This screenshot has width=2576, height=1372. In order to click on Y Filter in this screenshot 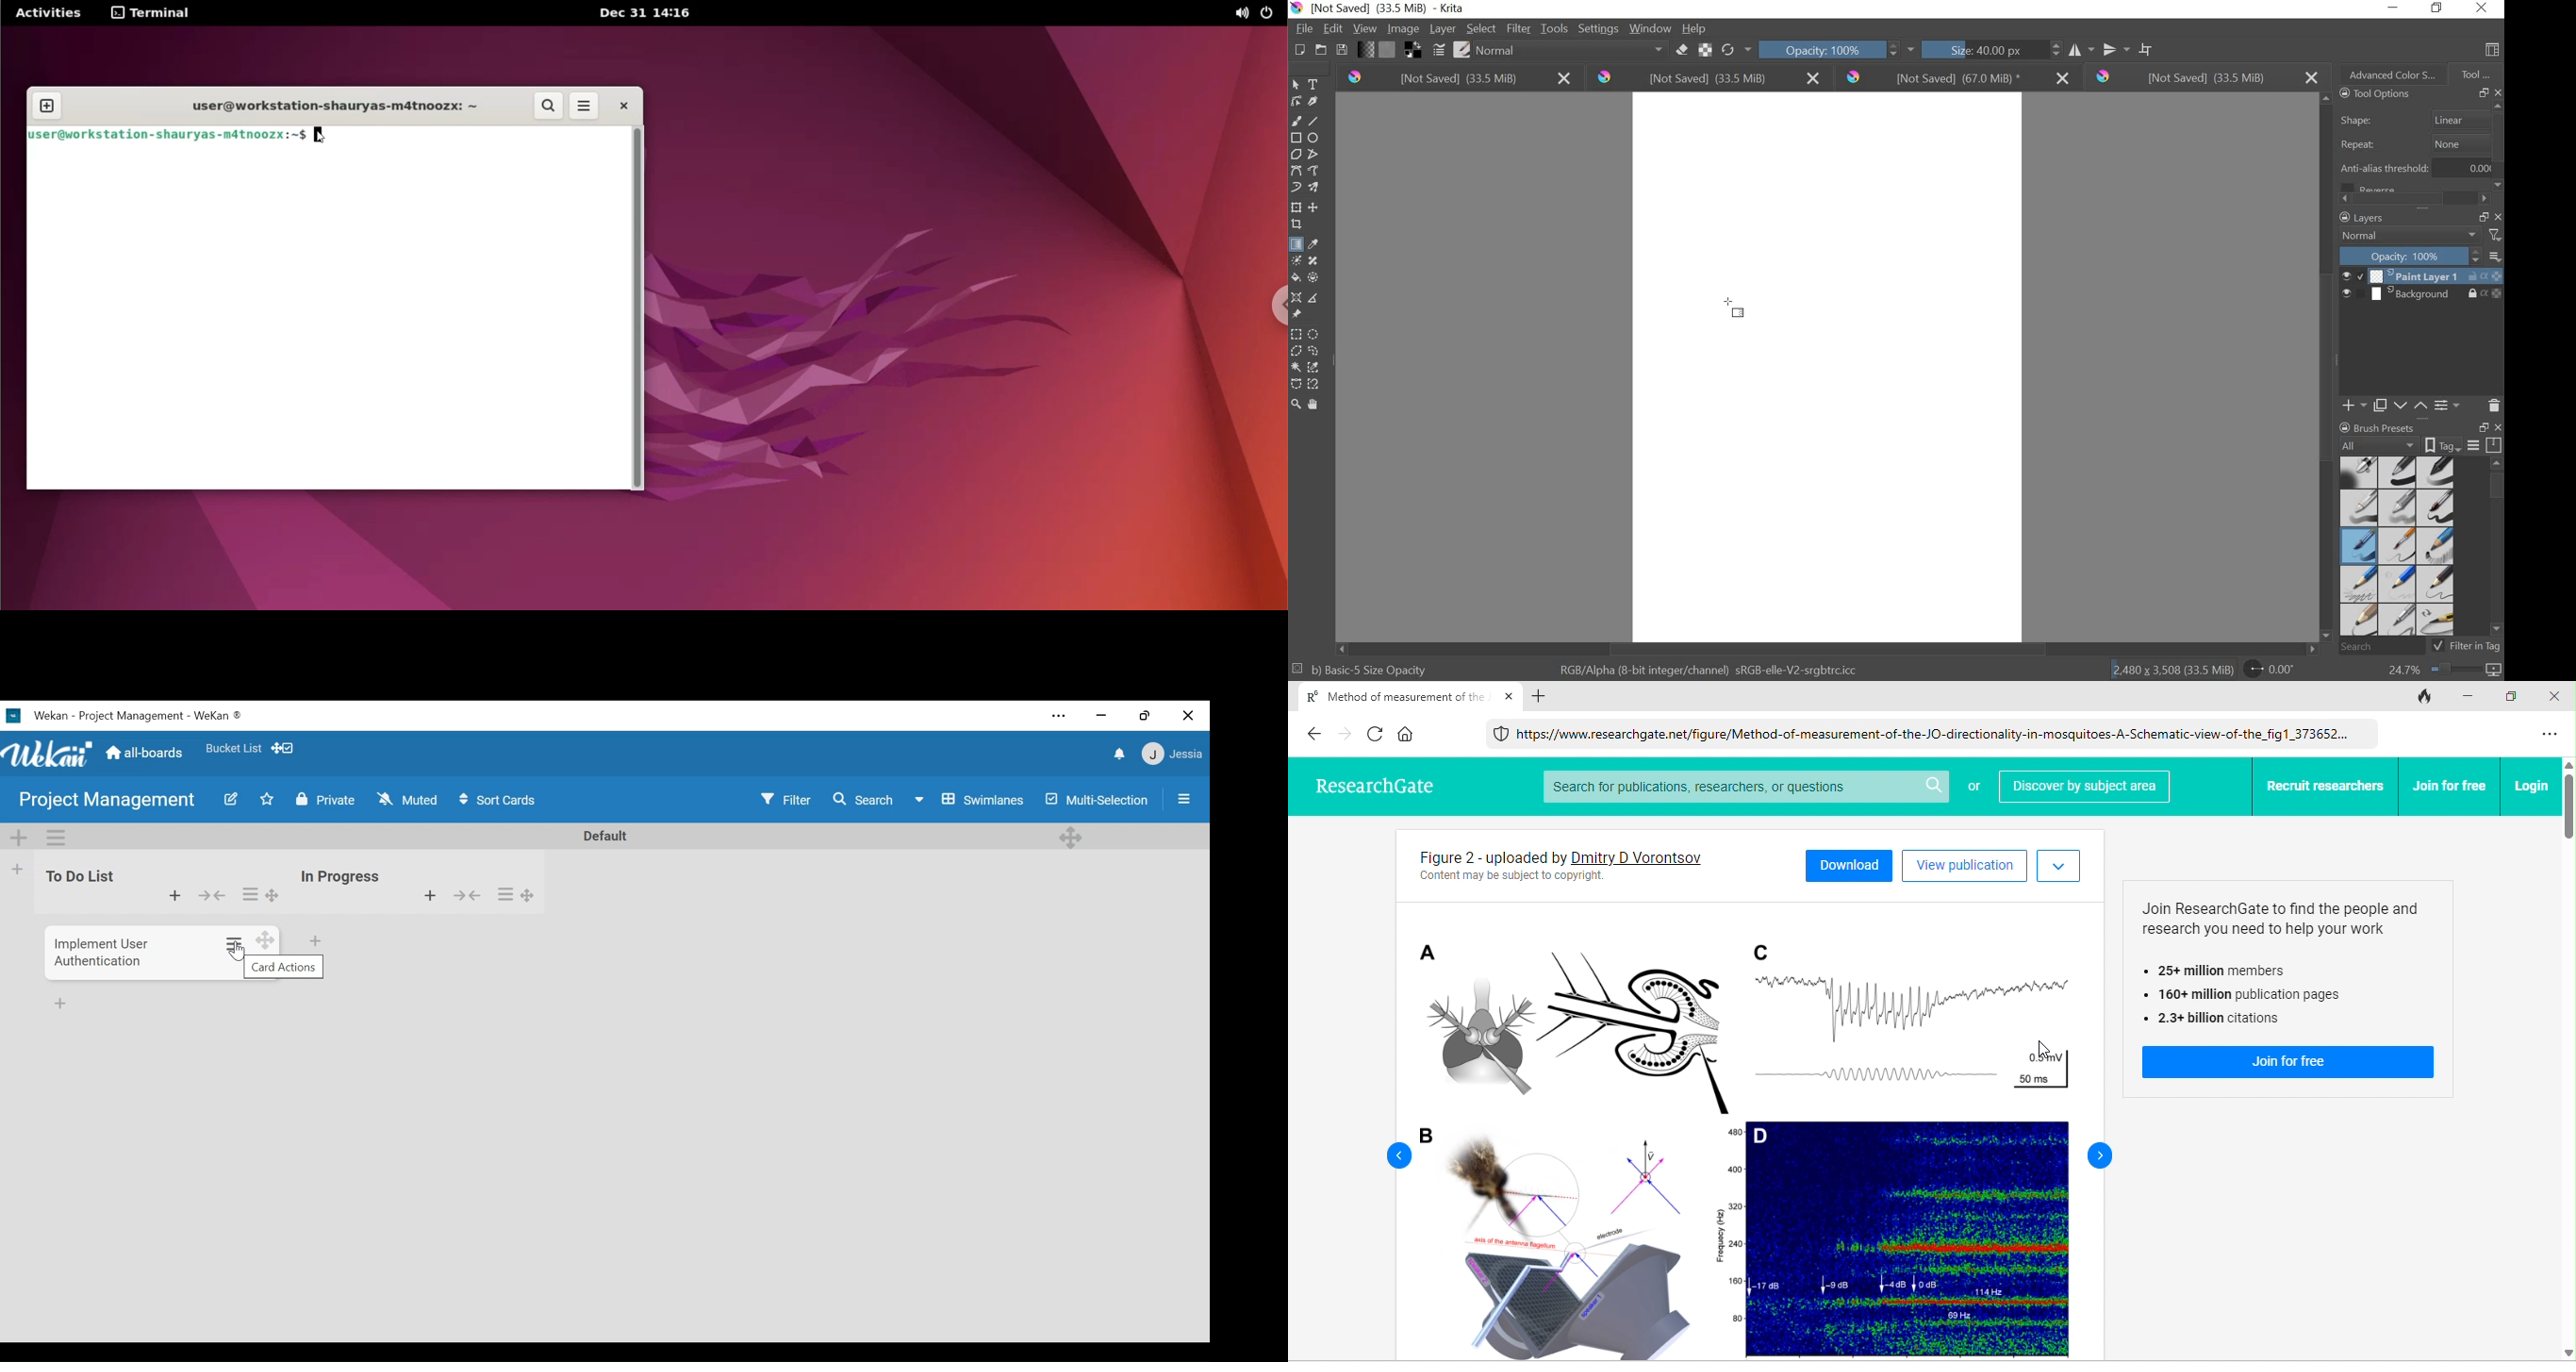, I will do `click(786, 798)`.